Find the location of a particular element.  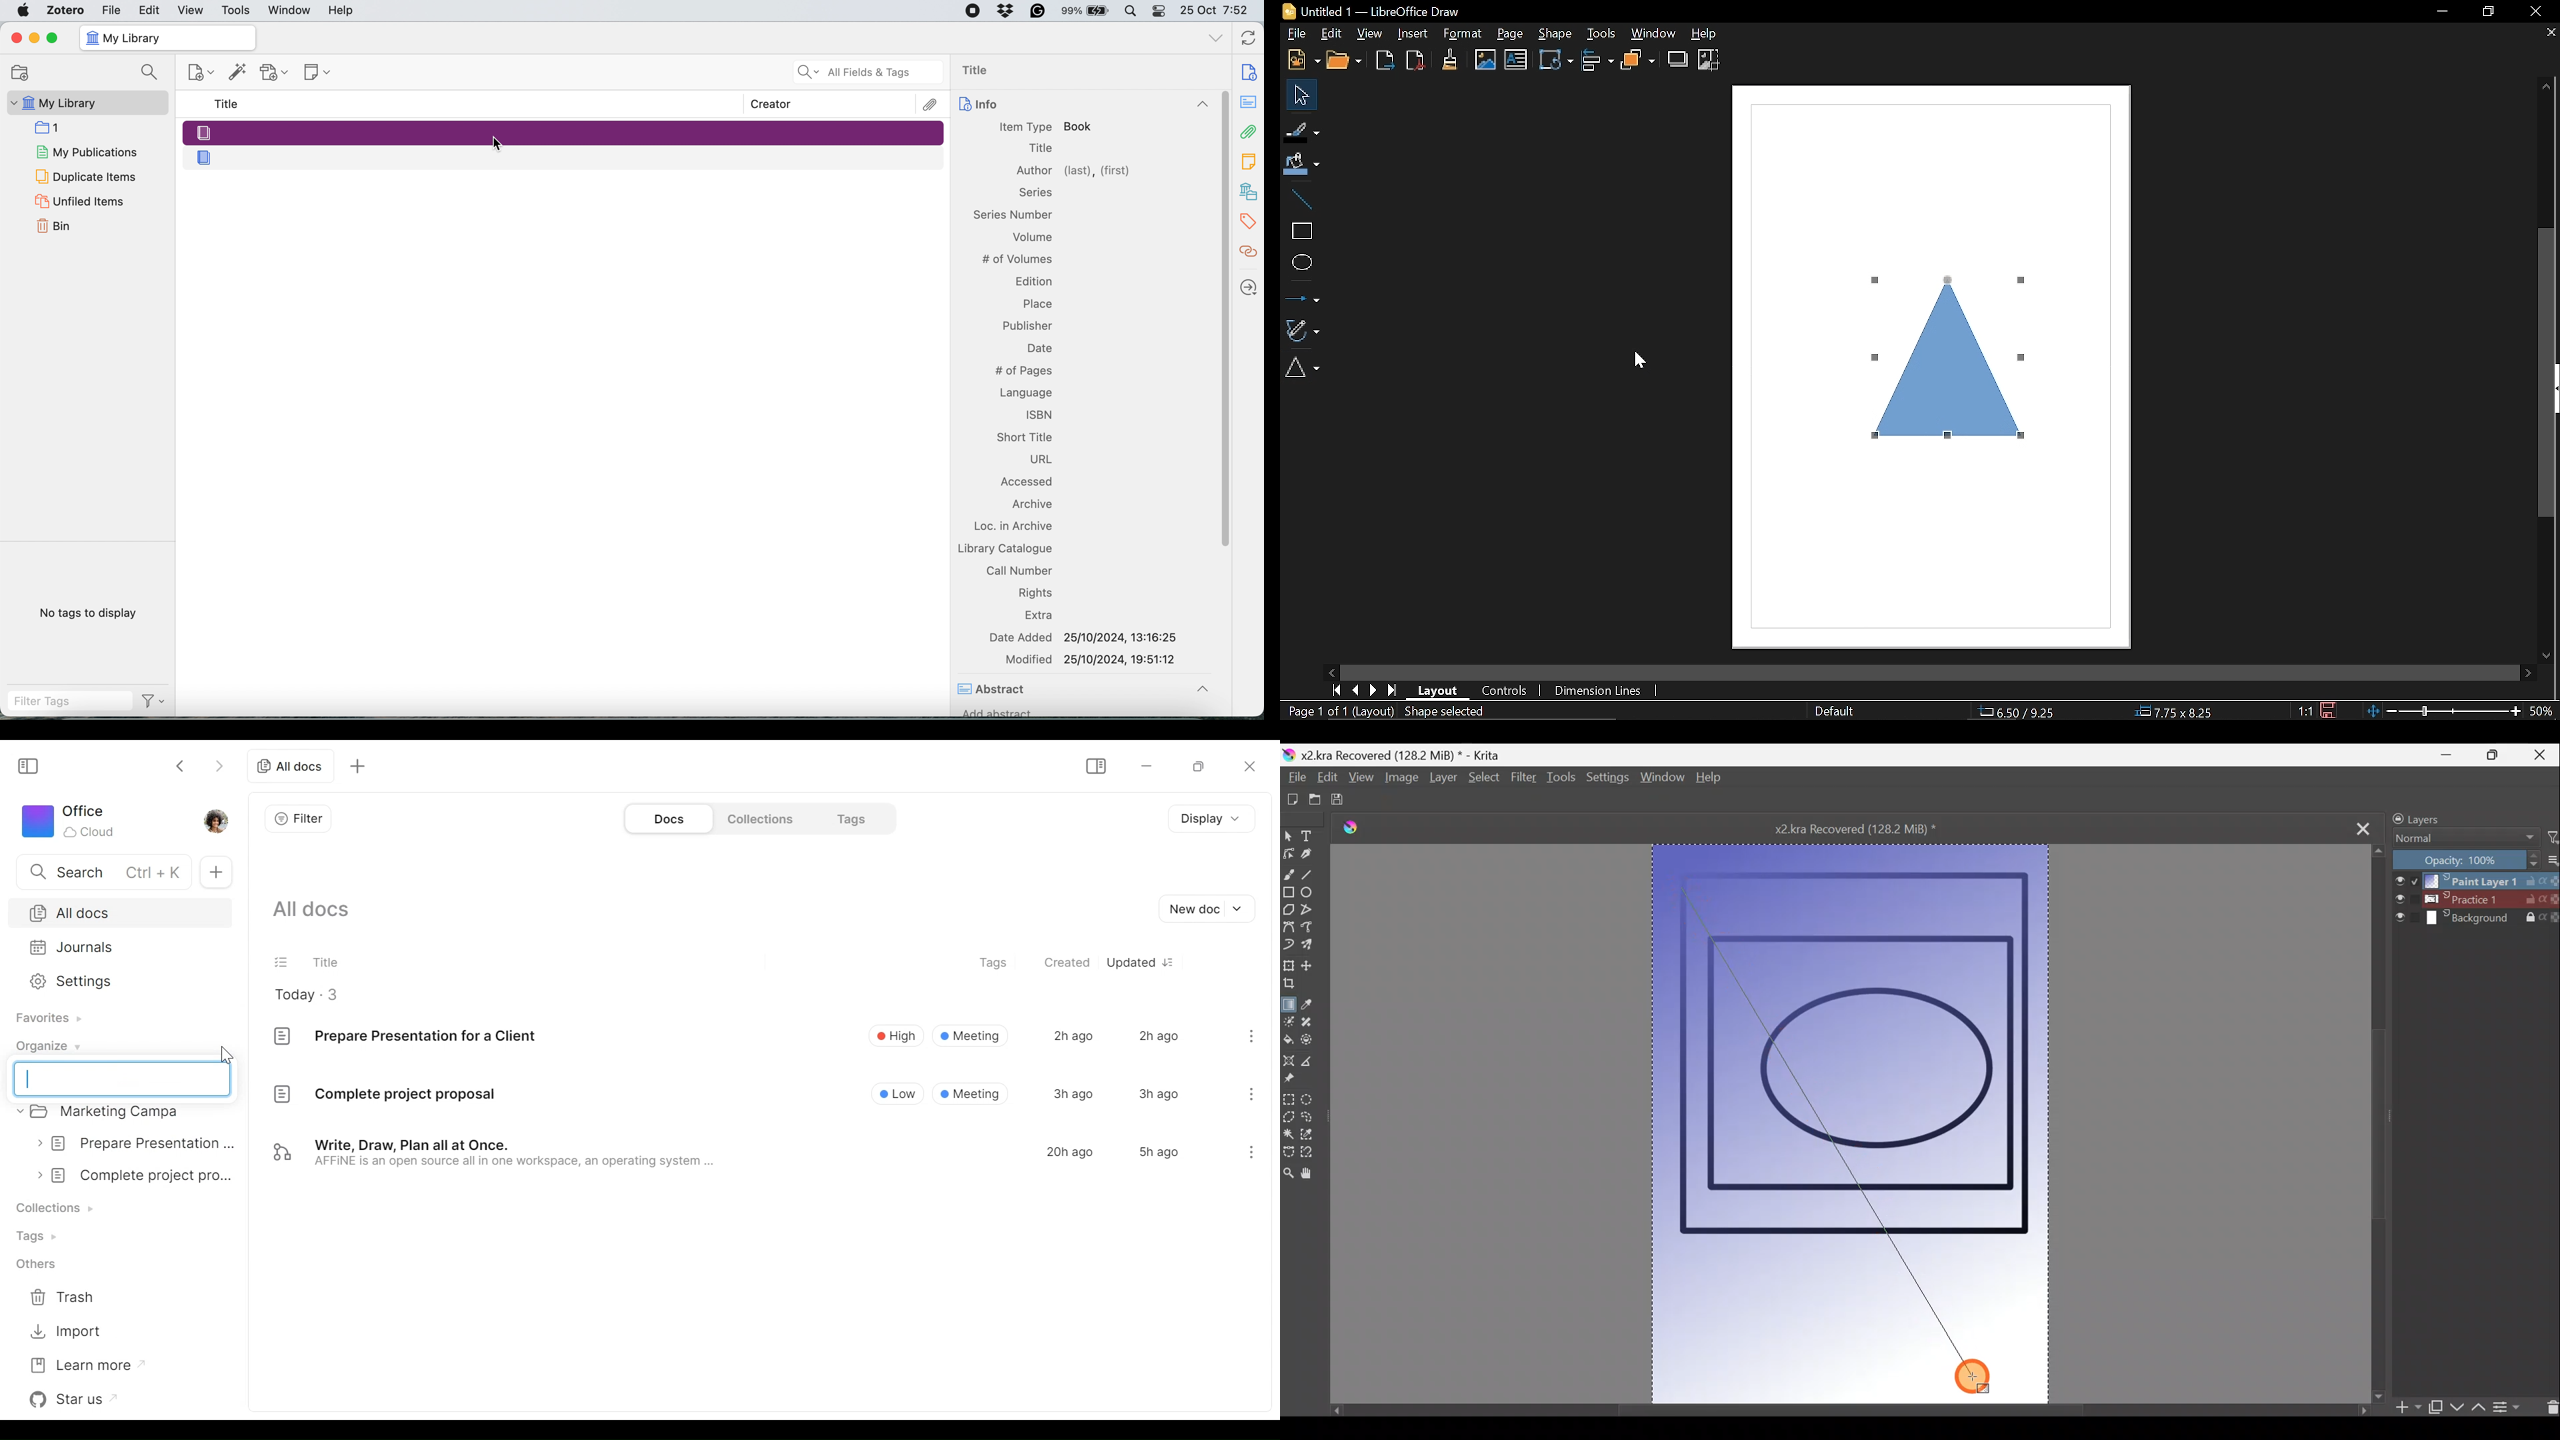

Help is located at coordinates (1713, 33).